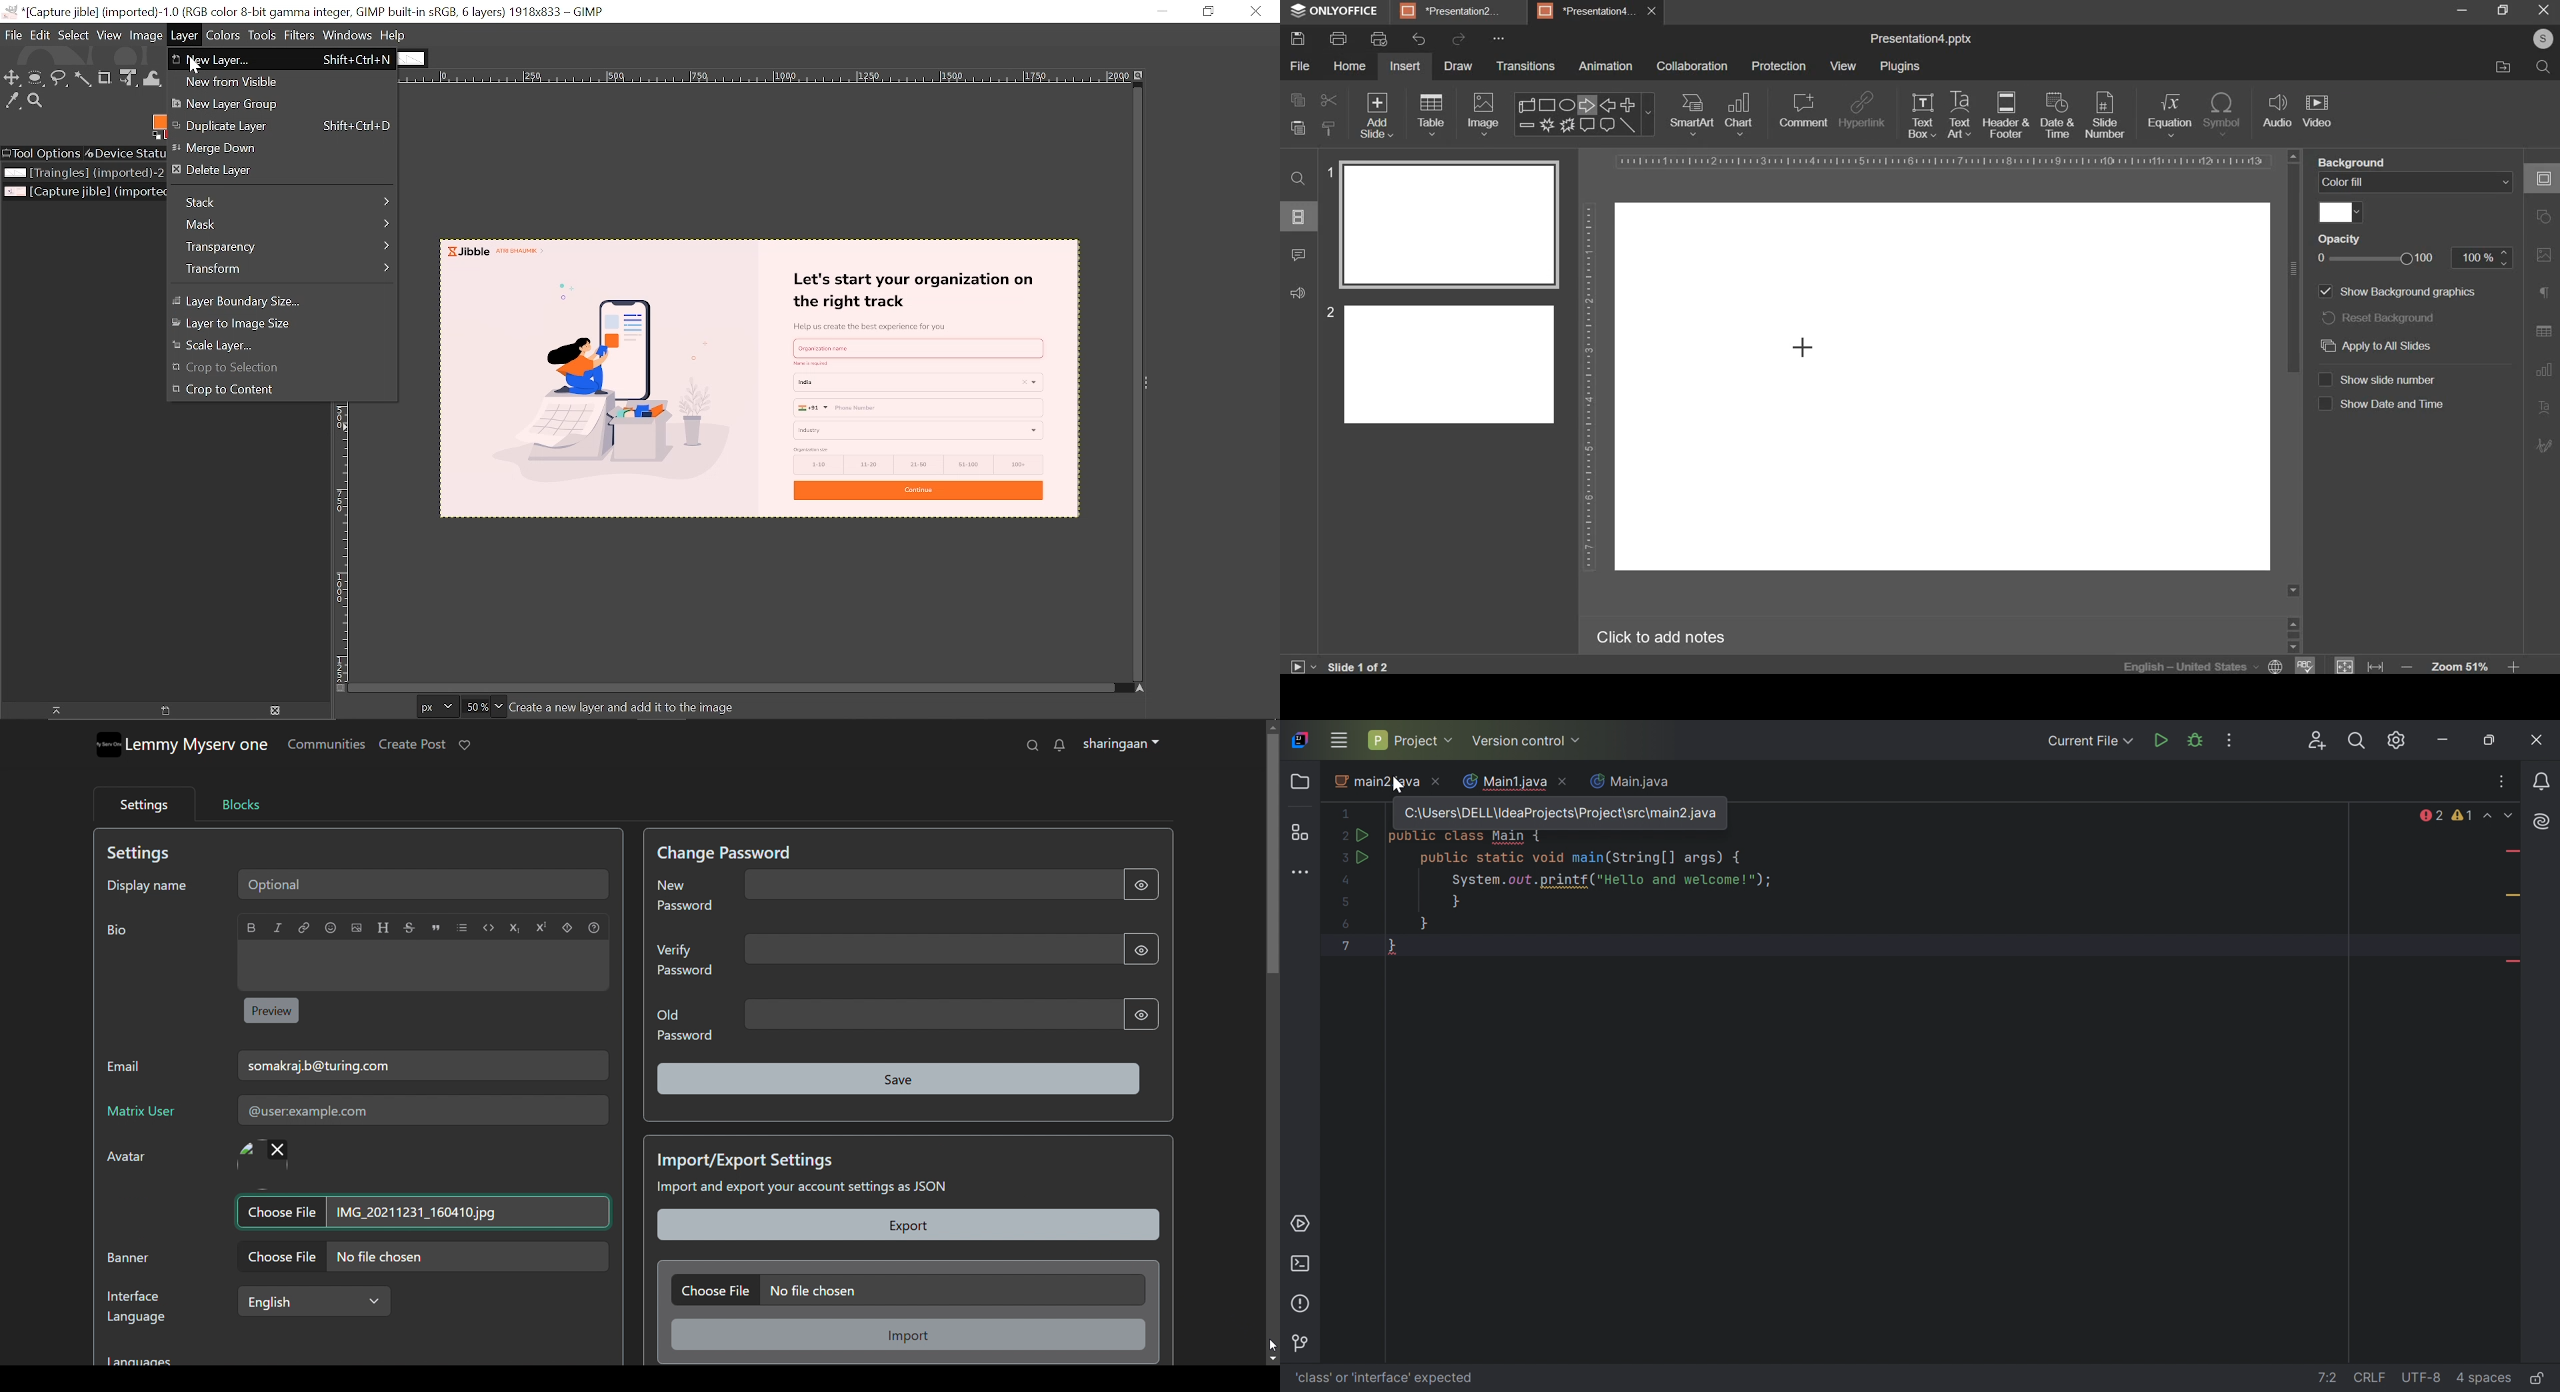 The width and height of the screenshot is (2576, 1400). Describe the element at coordinates (1297, 664) in the screenshot. I see `play` at that location.